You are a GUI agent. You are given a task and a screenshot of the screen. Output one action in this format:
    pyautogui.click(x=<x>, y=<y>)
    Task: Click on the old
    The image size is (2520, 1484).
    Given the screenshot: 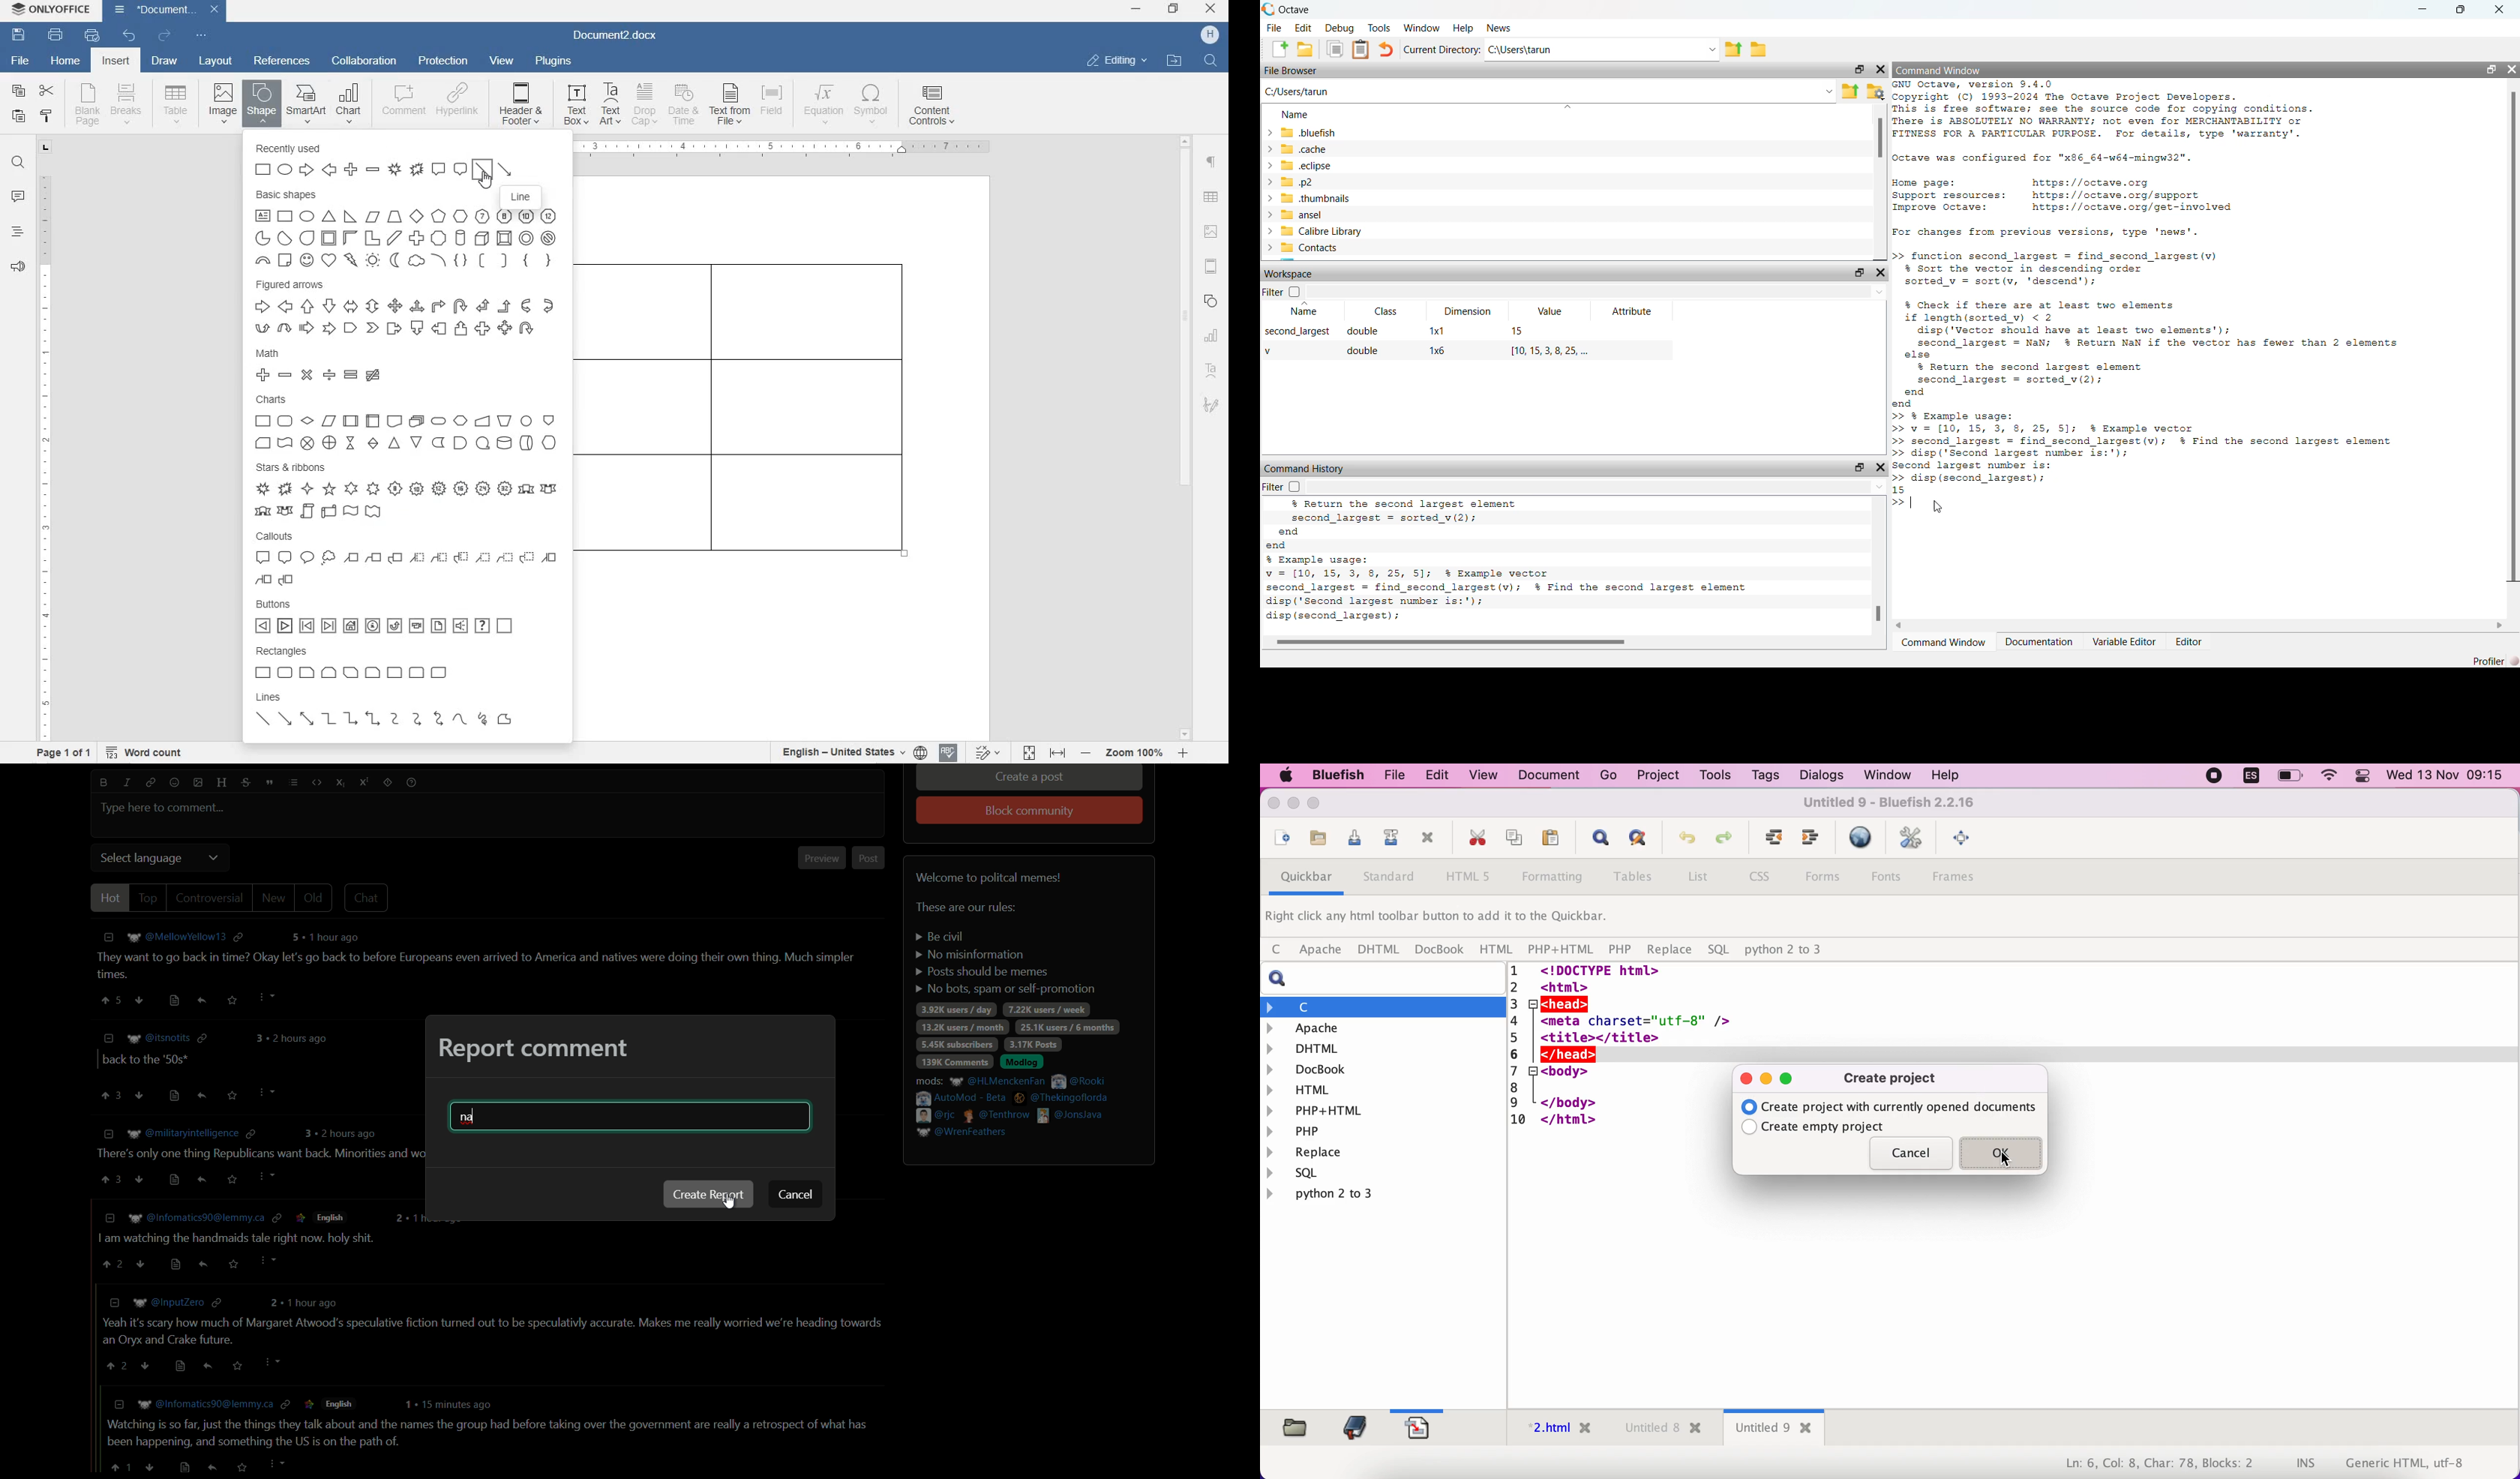 What is the action you would take?
    pyautogui.click(x=317, y=899)
    